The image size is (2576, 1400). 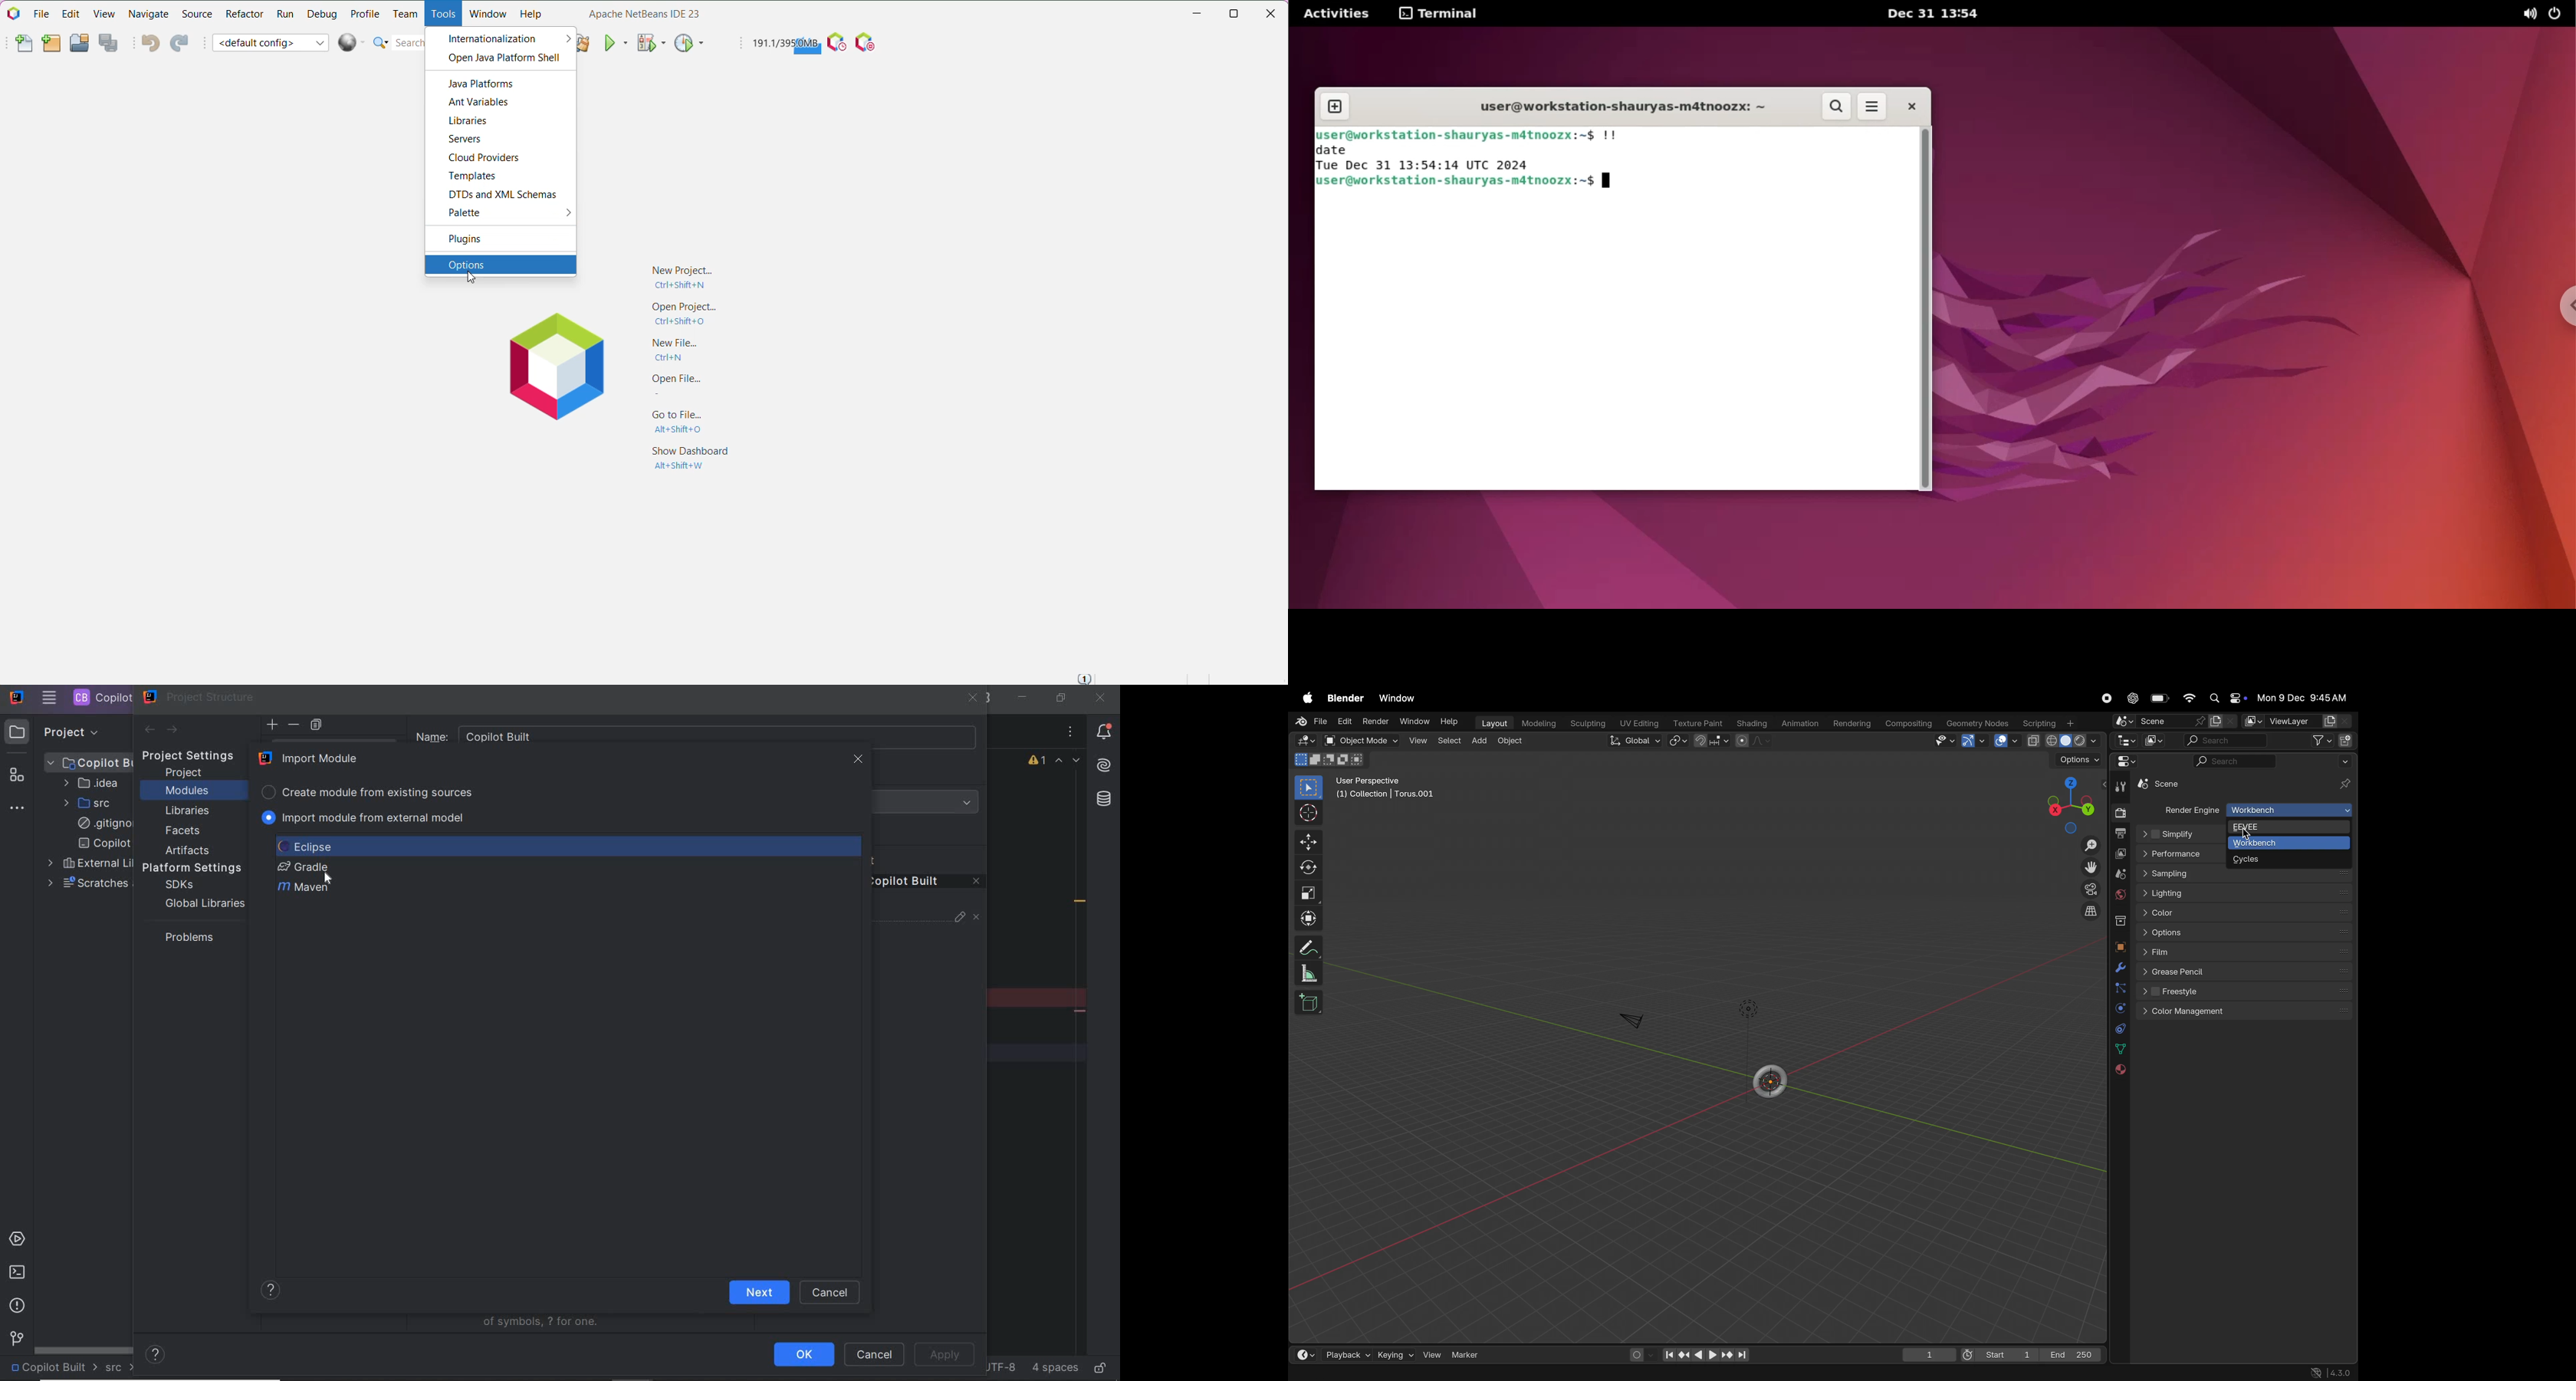 I want to click on scrollbar, so click(x=84, y=1349).